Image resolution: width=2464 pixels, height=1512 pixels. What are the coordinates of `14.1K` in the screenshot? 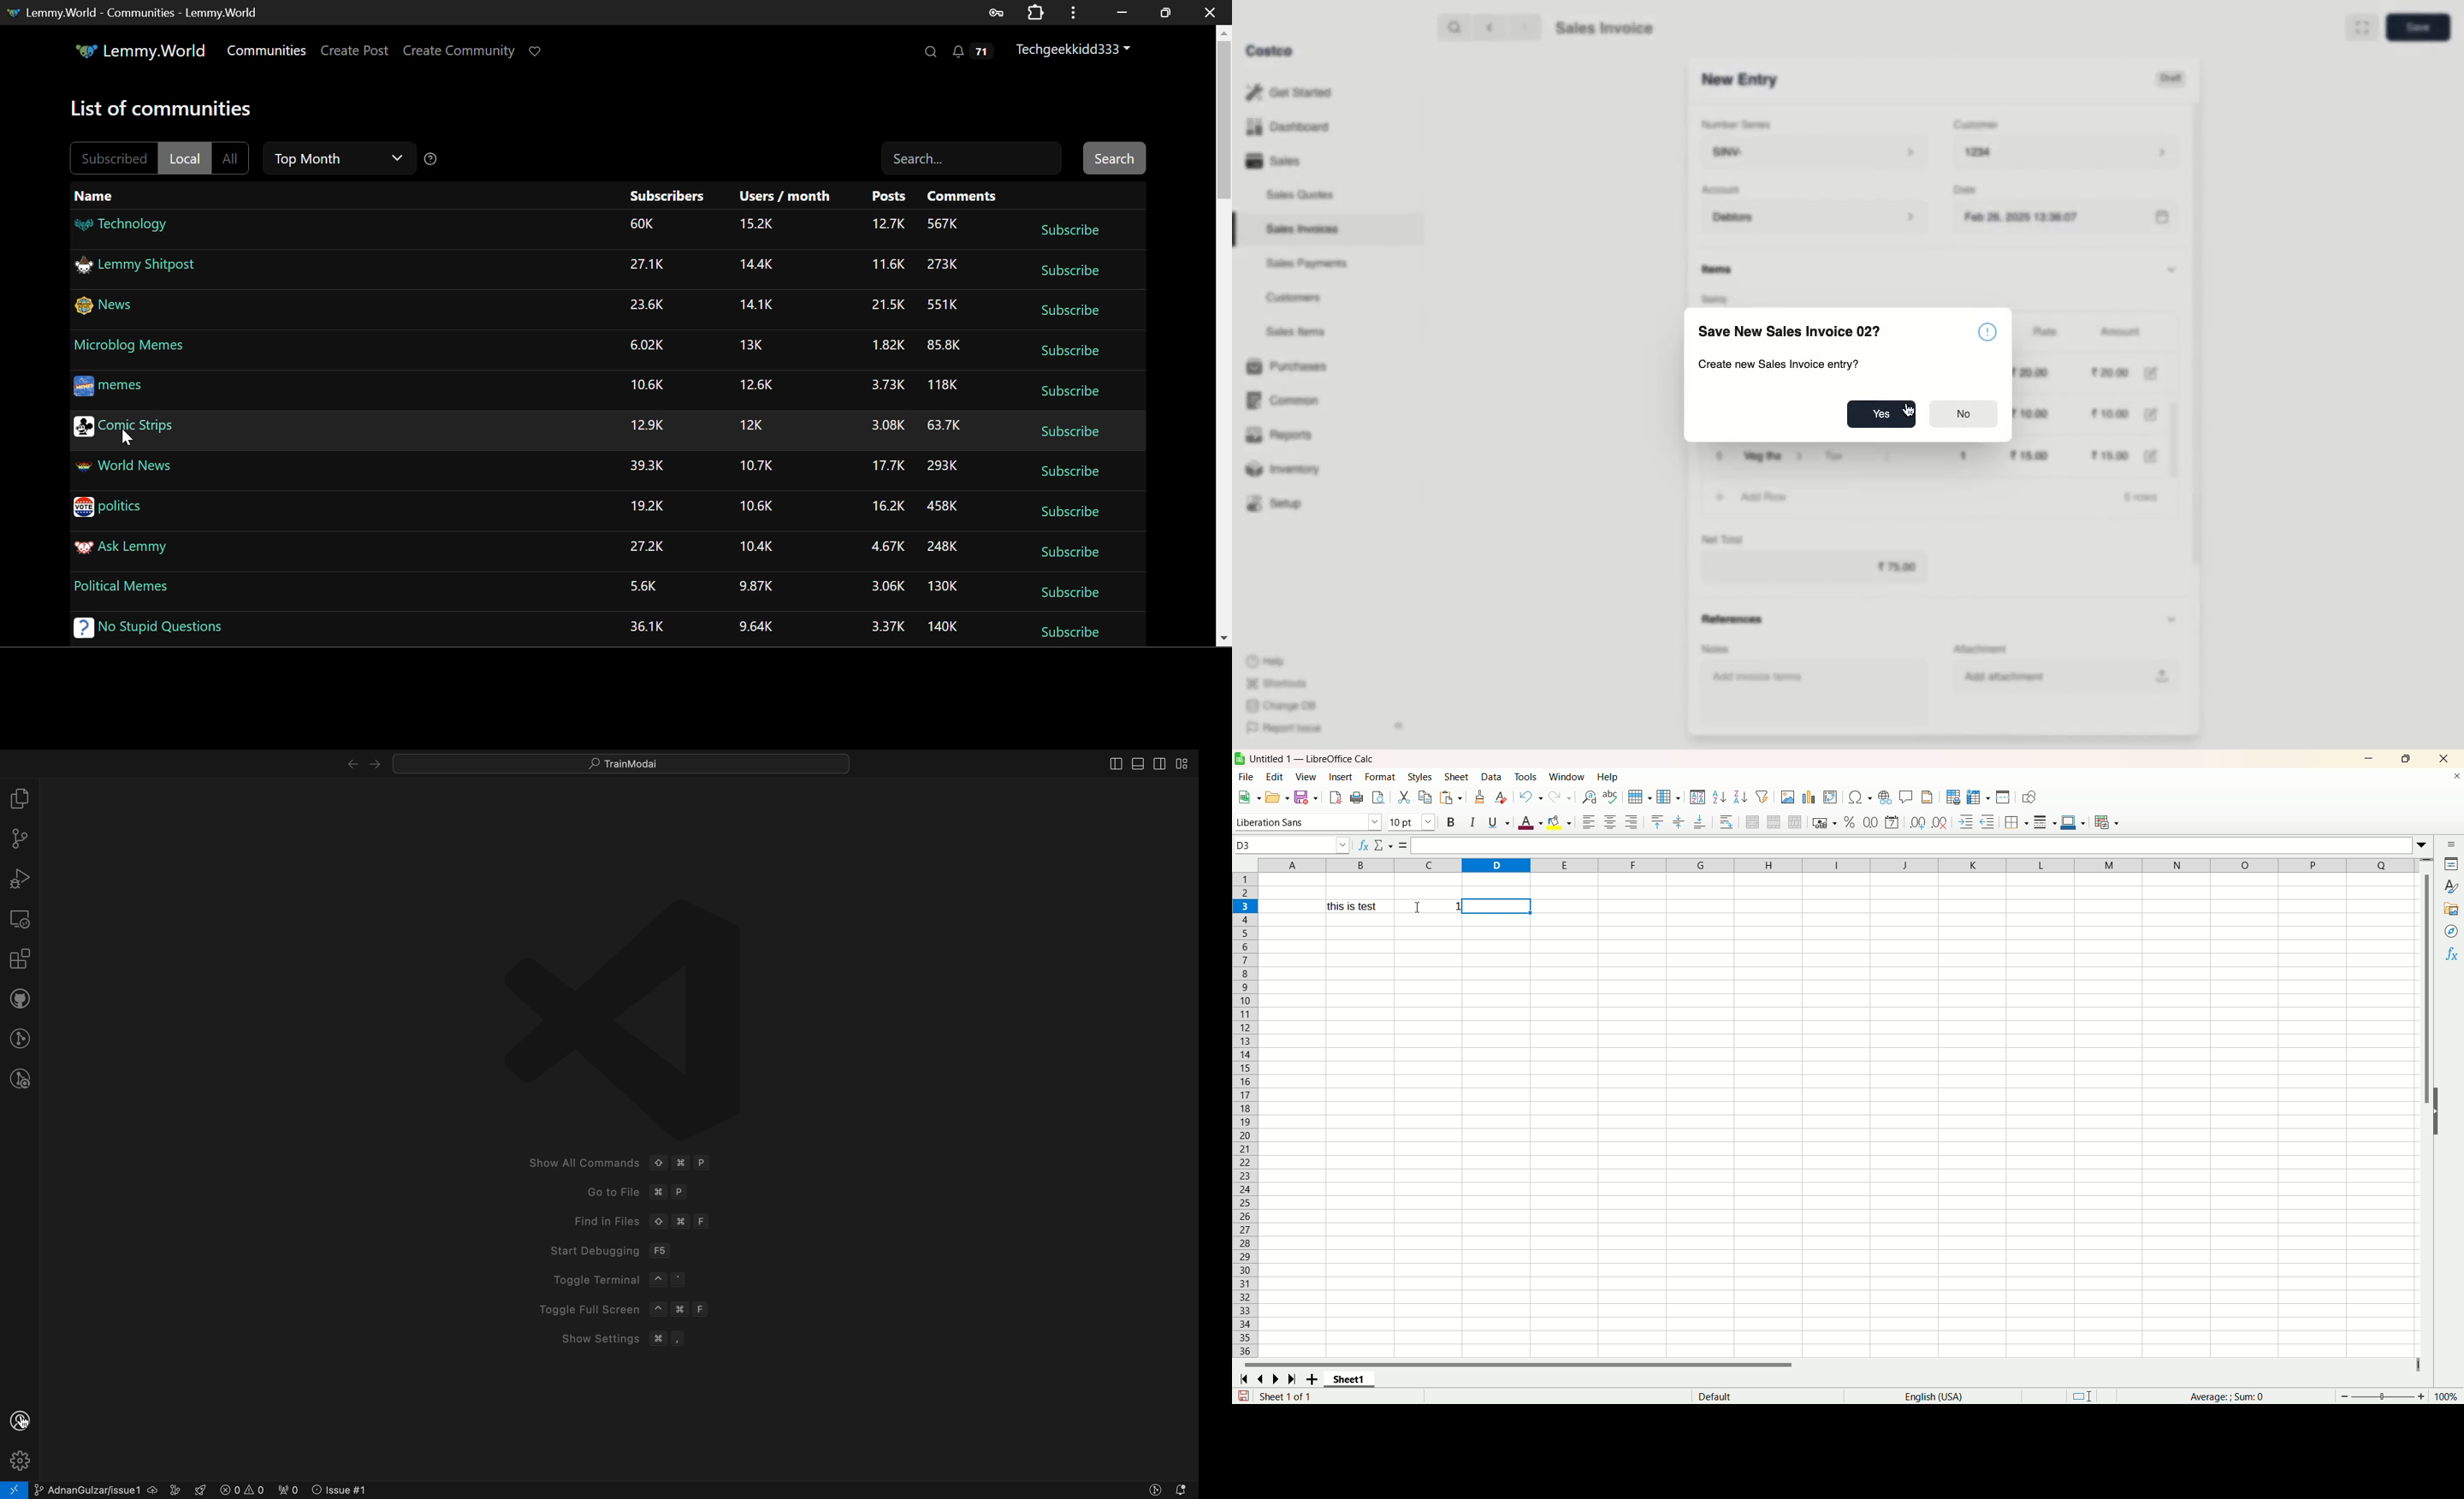 It's located at (758, 304).